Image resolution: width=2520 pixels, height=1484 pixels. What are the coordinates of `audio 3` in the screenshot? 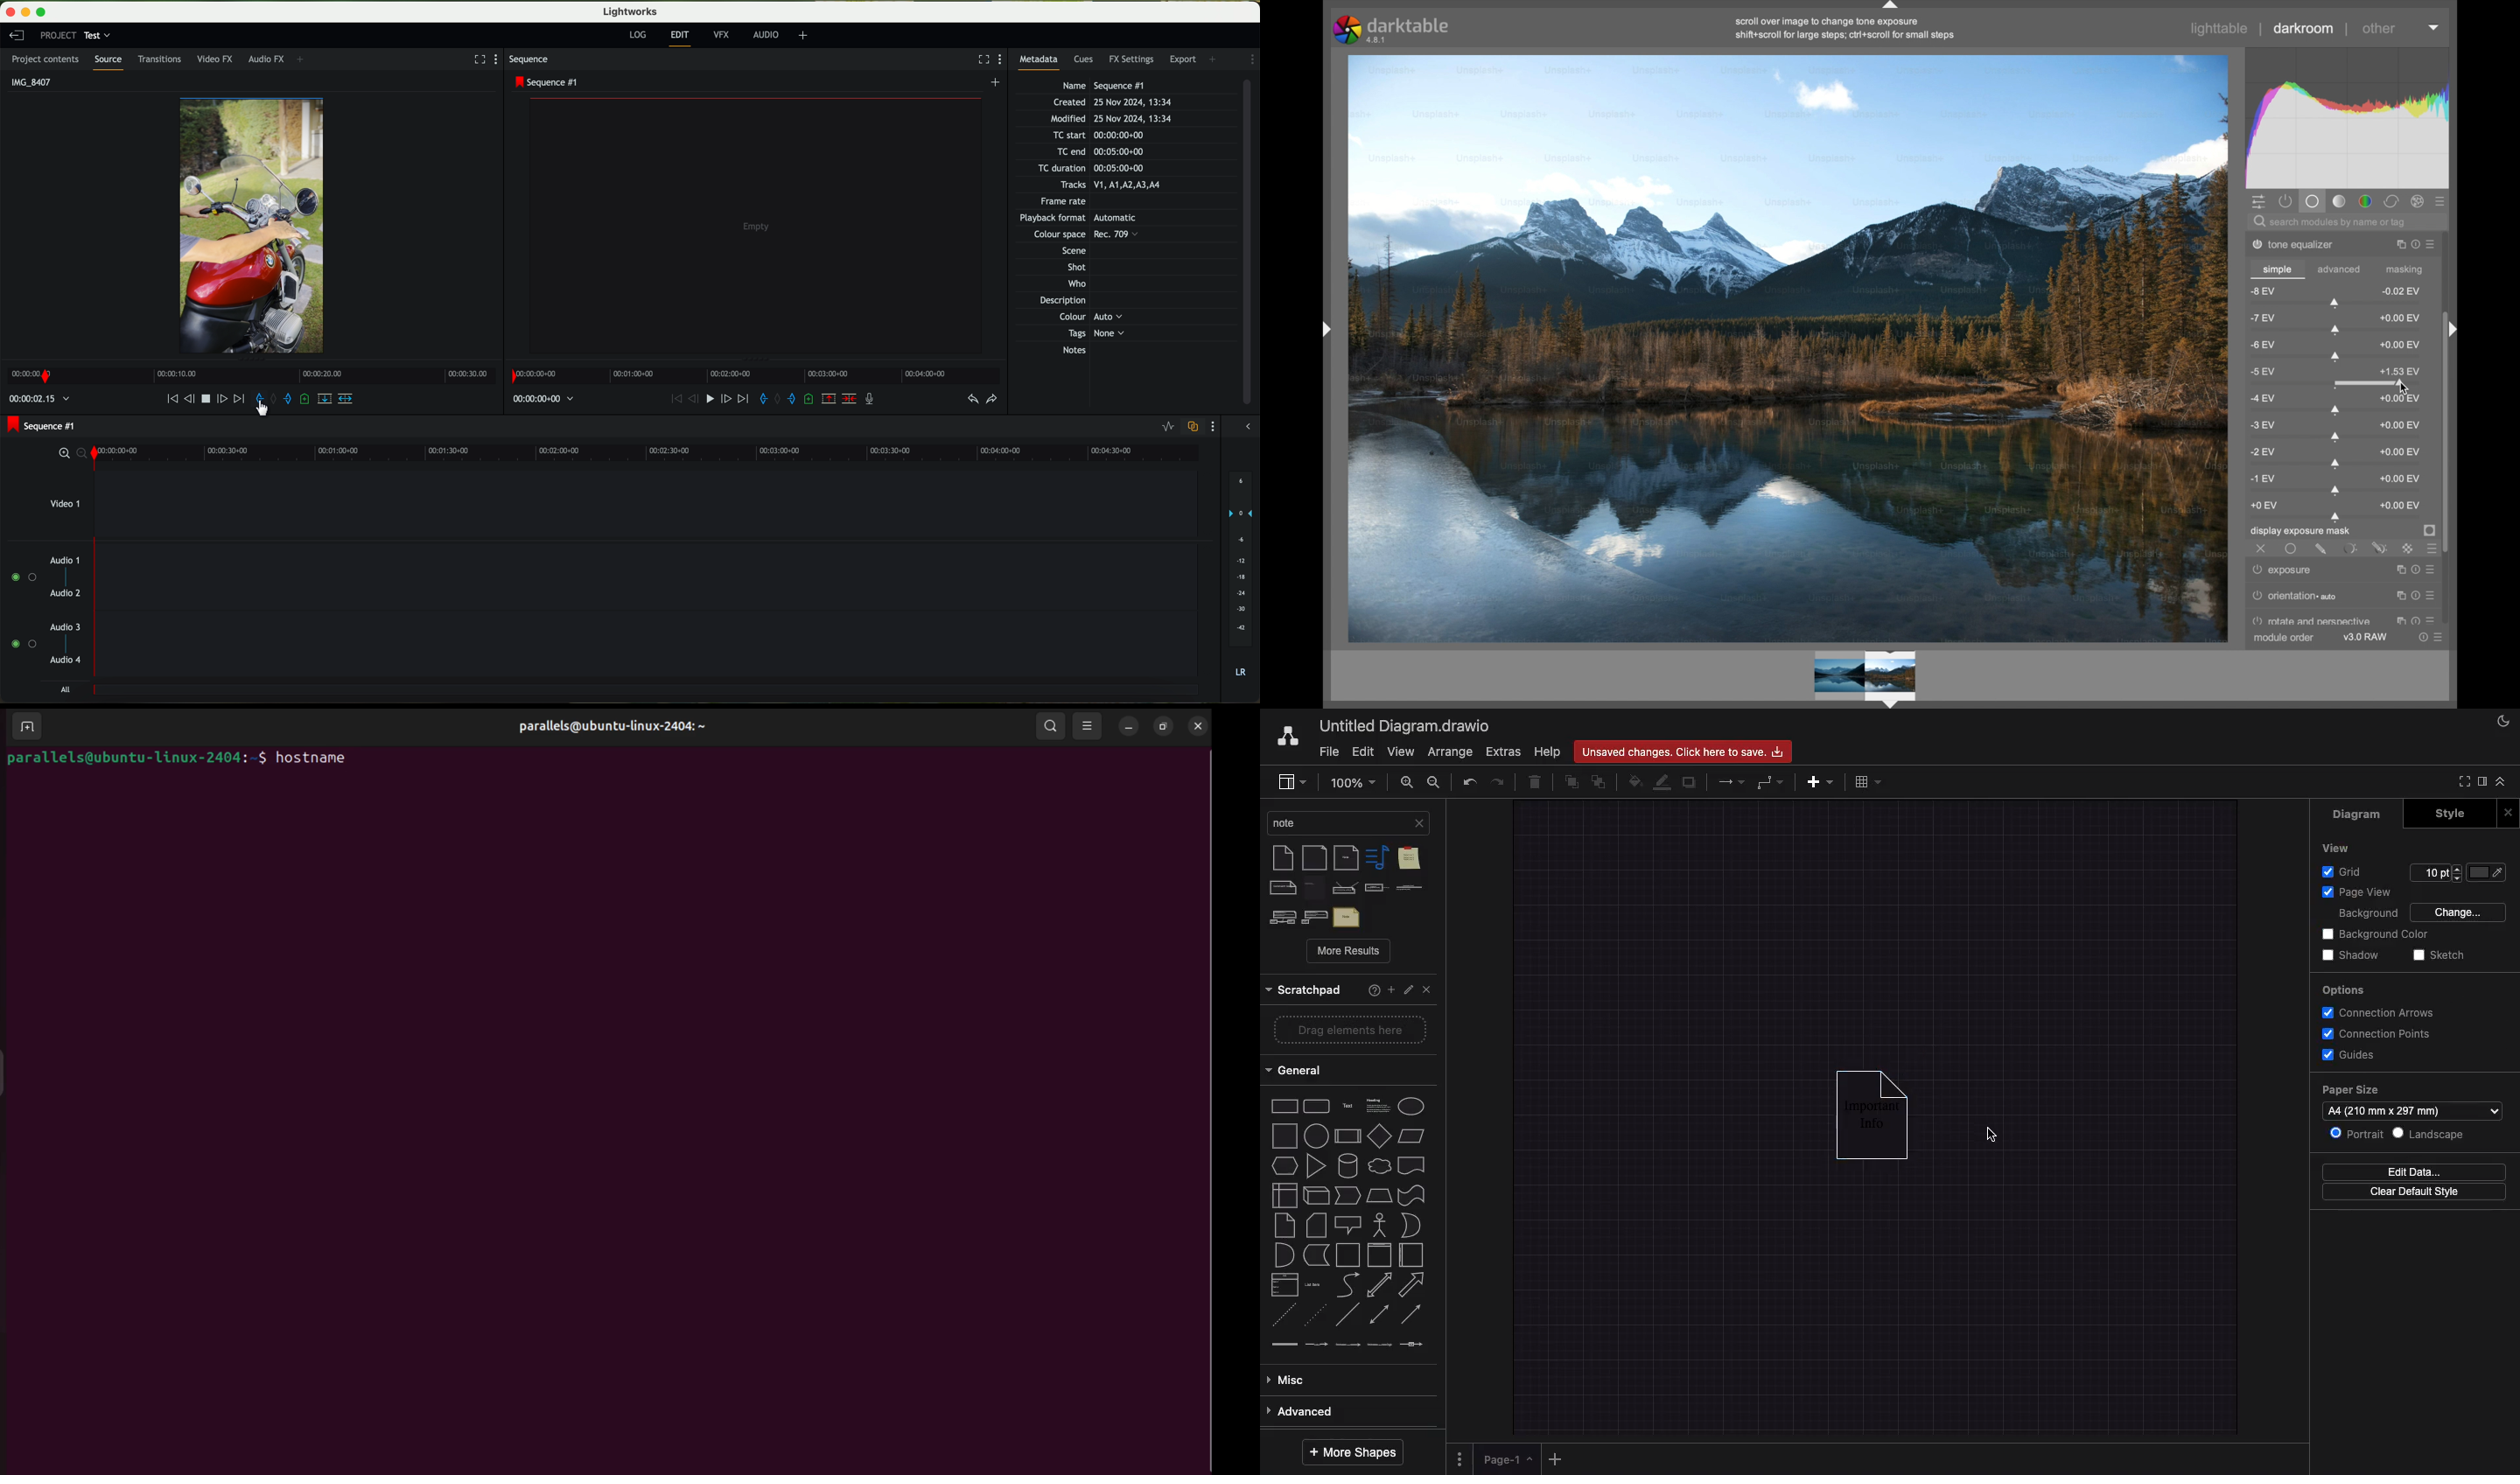 It's located at (66, 627).